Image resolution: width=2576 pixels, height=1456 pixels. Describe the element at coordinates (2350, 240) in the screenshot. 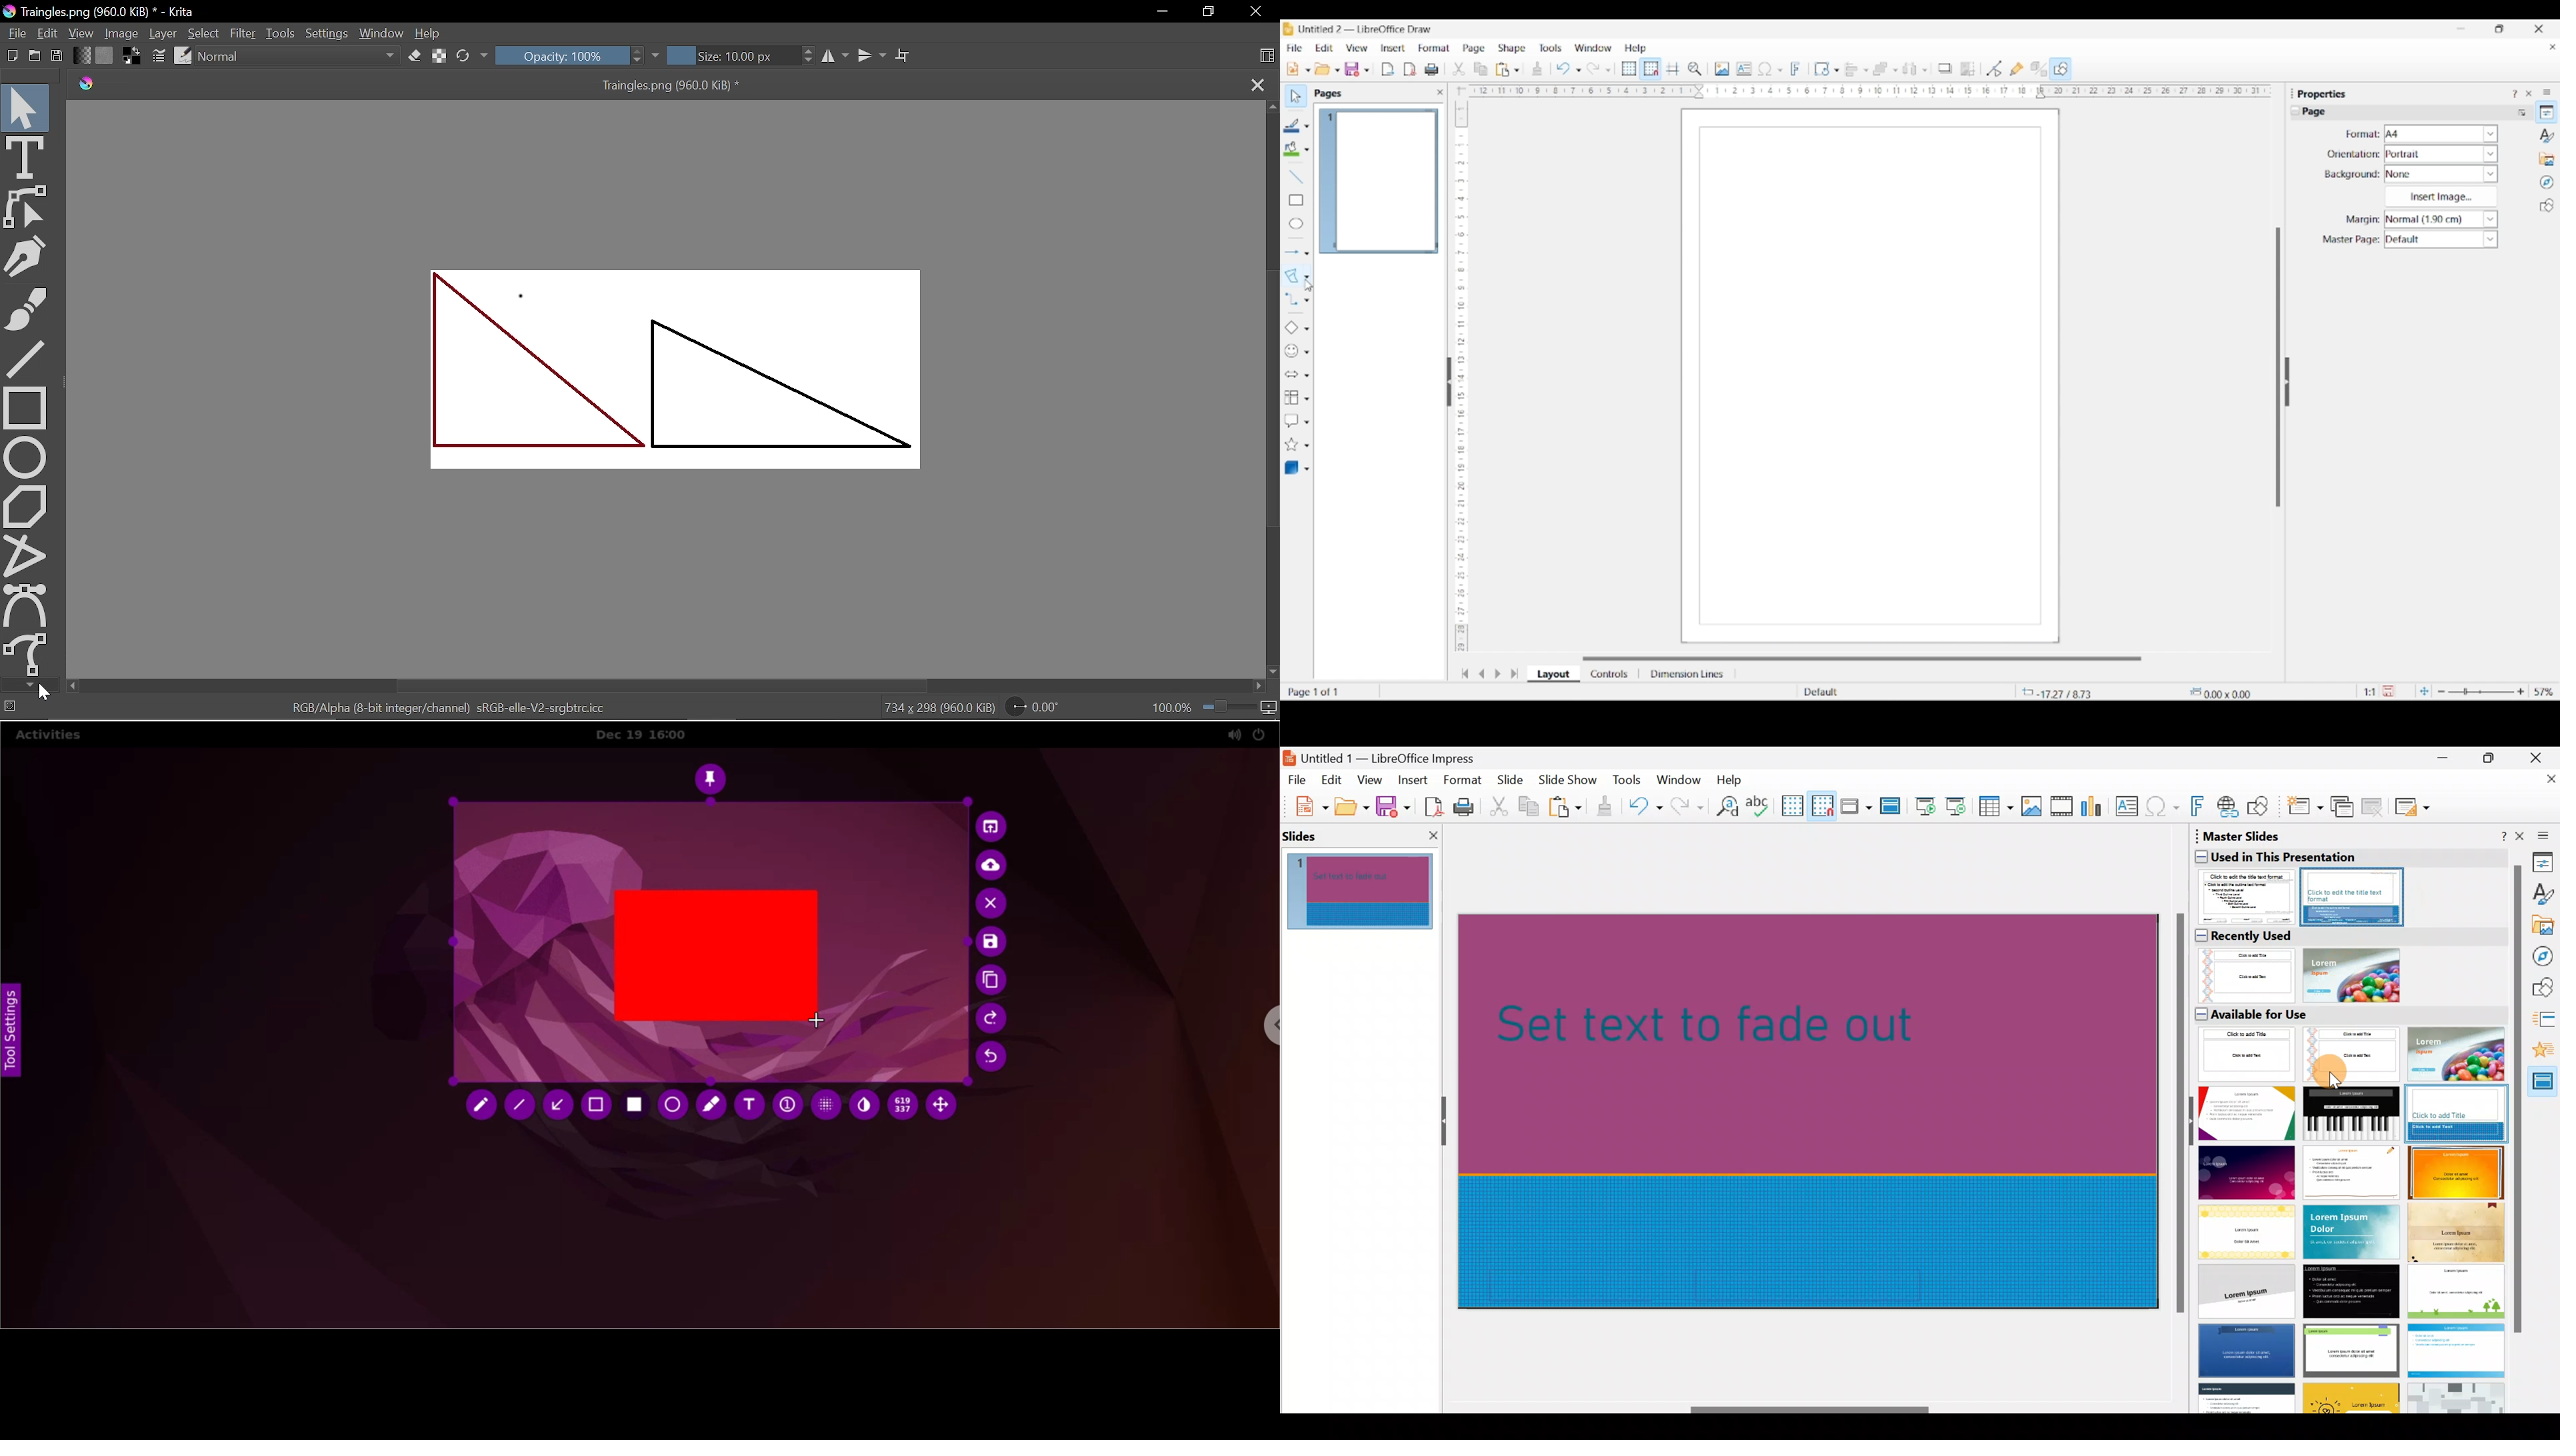

I see `Indicates master page settings` at that location.